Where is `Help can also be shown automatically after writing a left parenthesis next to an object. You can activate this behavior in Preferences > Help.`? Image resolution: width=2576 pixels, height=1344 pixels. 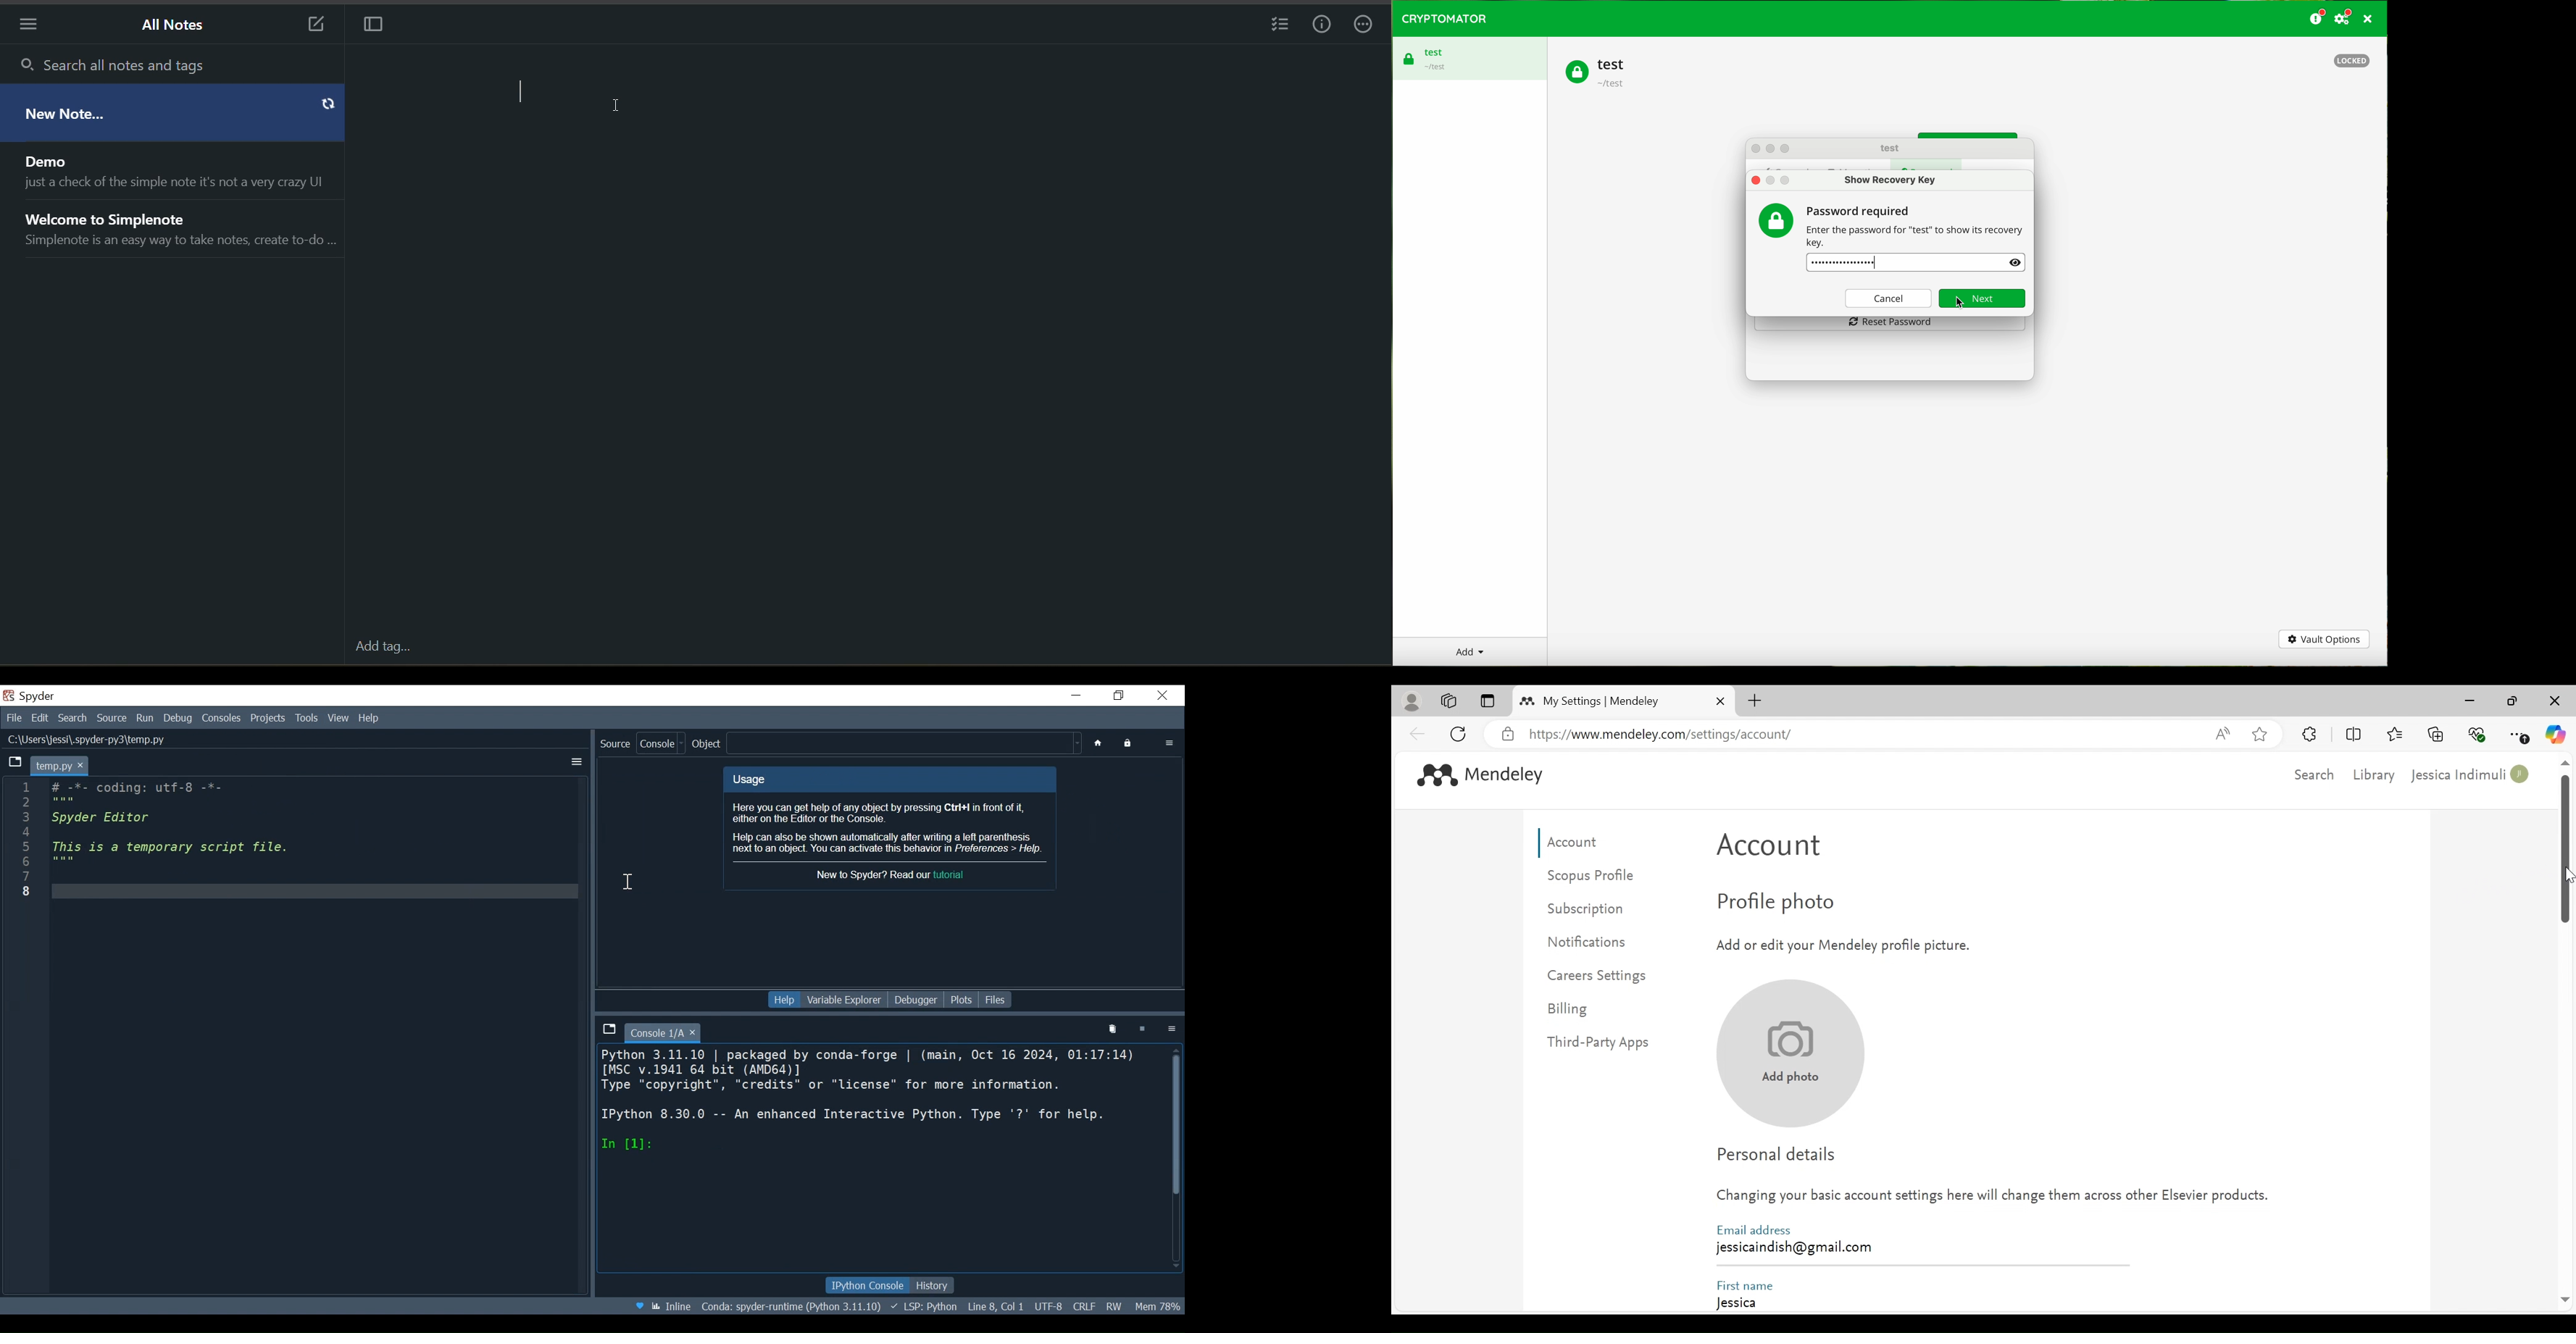
Help can also be shown automatically after writing a left parenthesis next to an object. You can activate this behavior in Preferences > Help. is located at coordinates (888, 845).